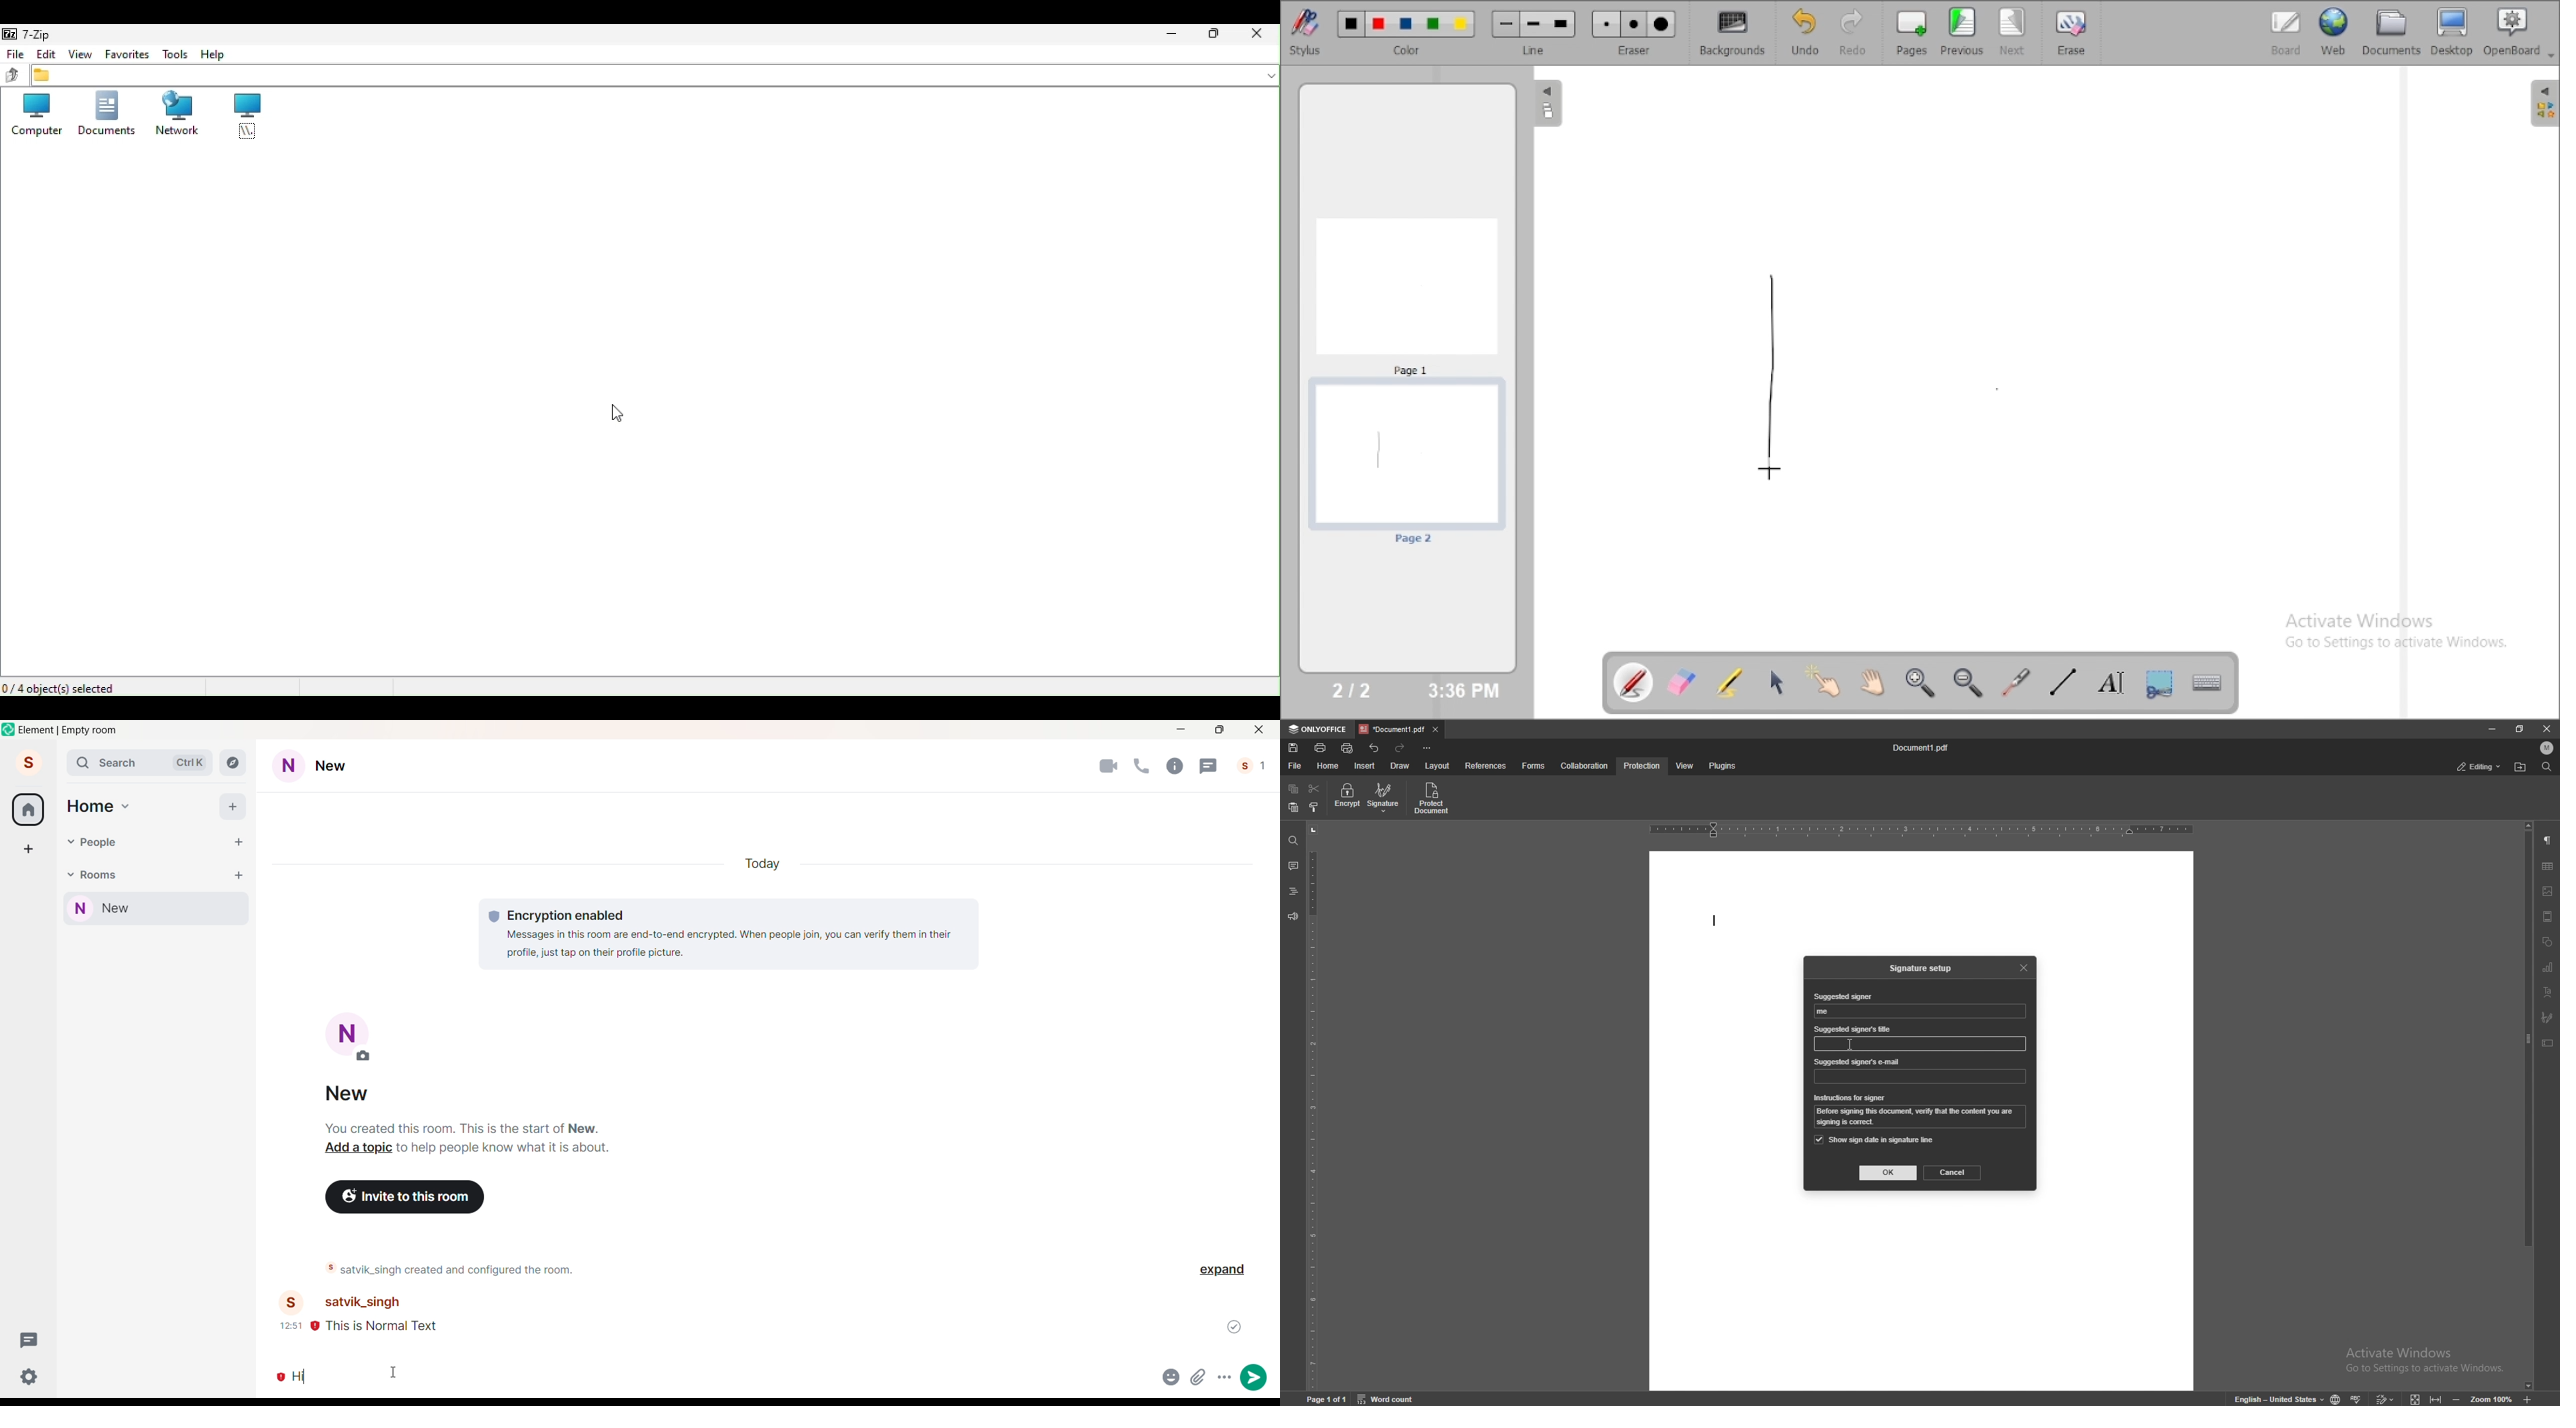 This screenshot has height=1428, width=2576. I want to click on suggested signer's title, so click(1853, 1029).